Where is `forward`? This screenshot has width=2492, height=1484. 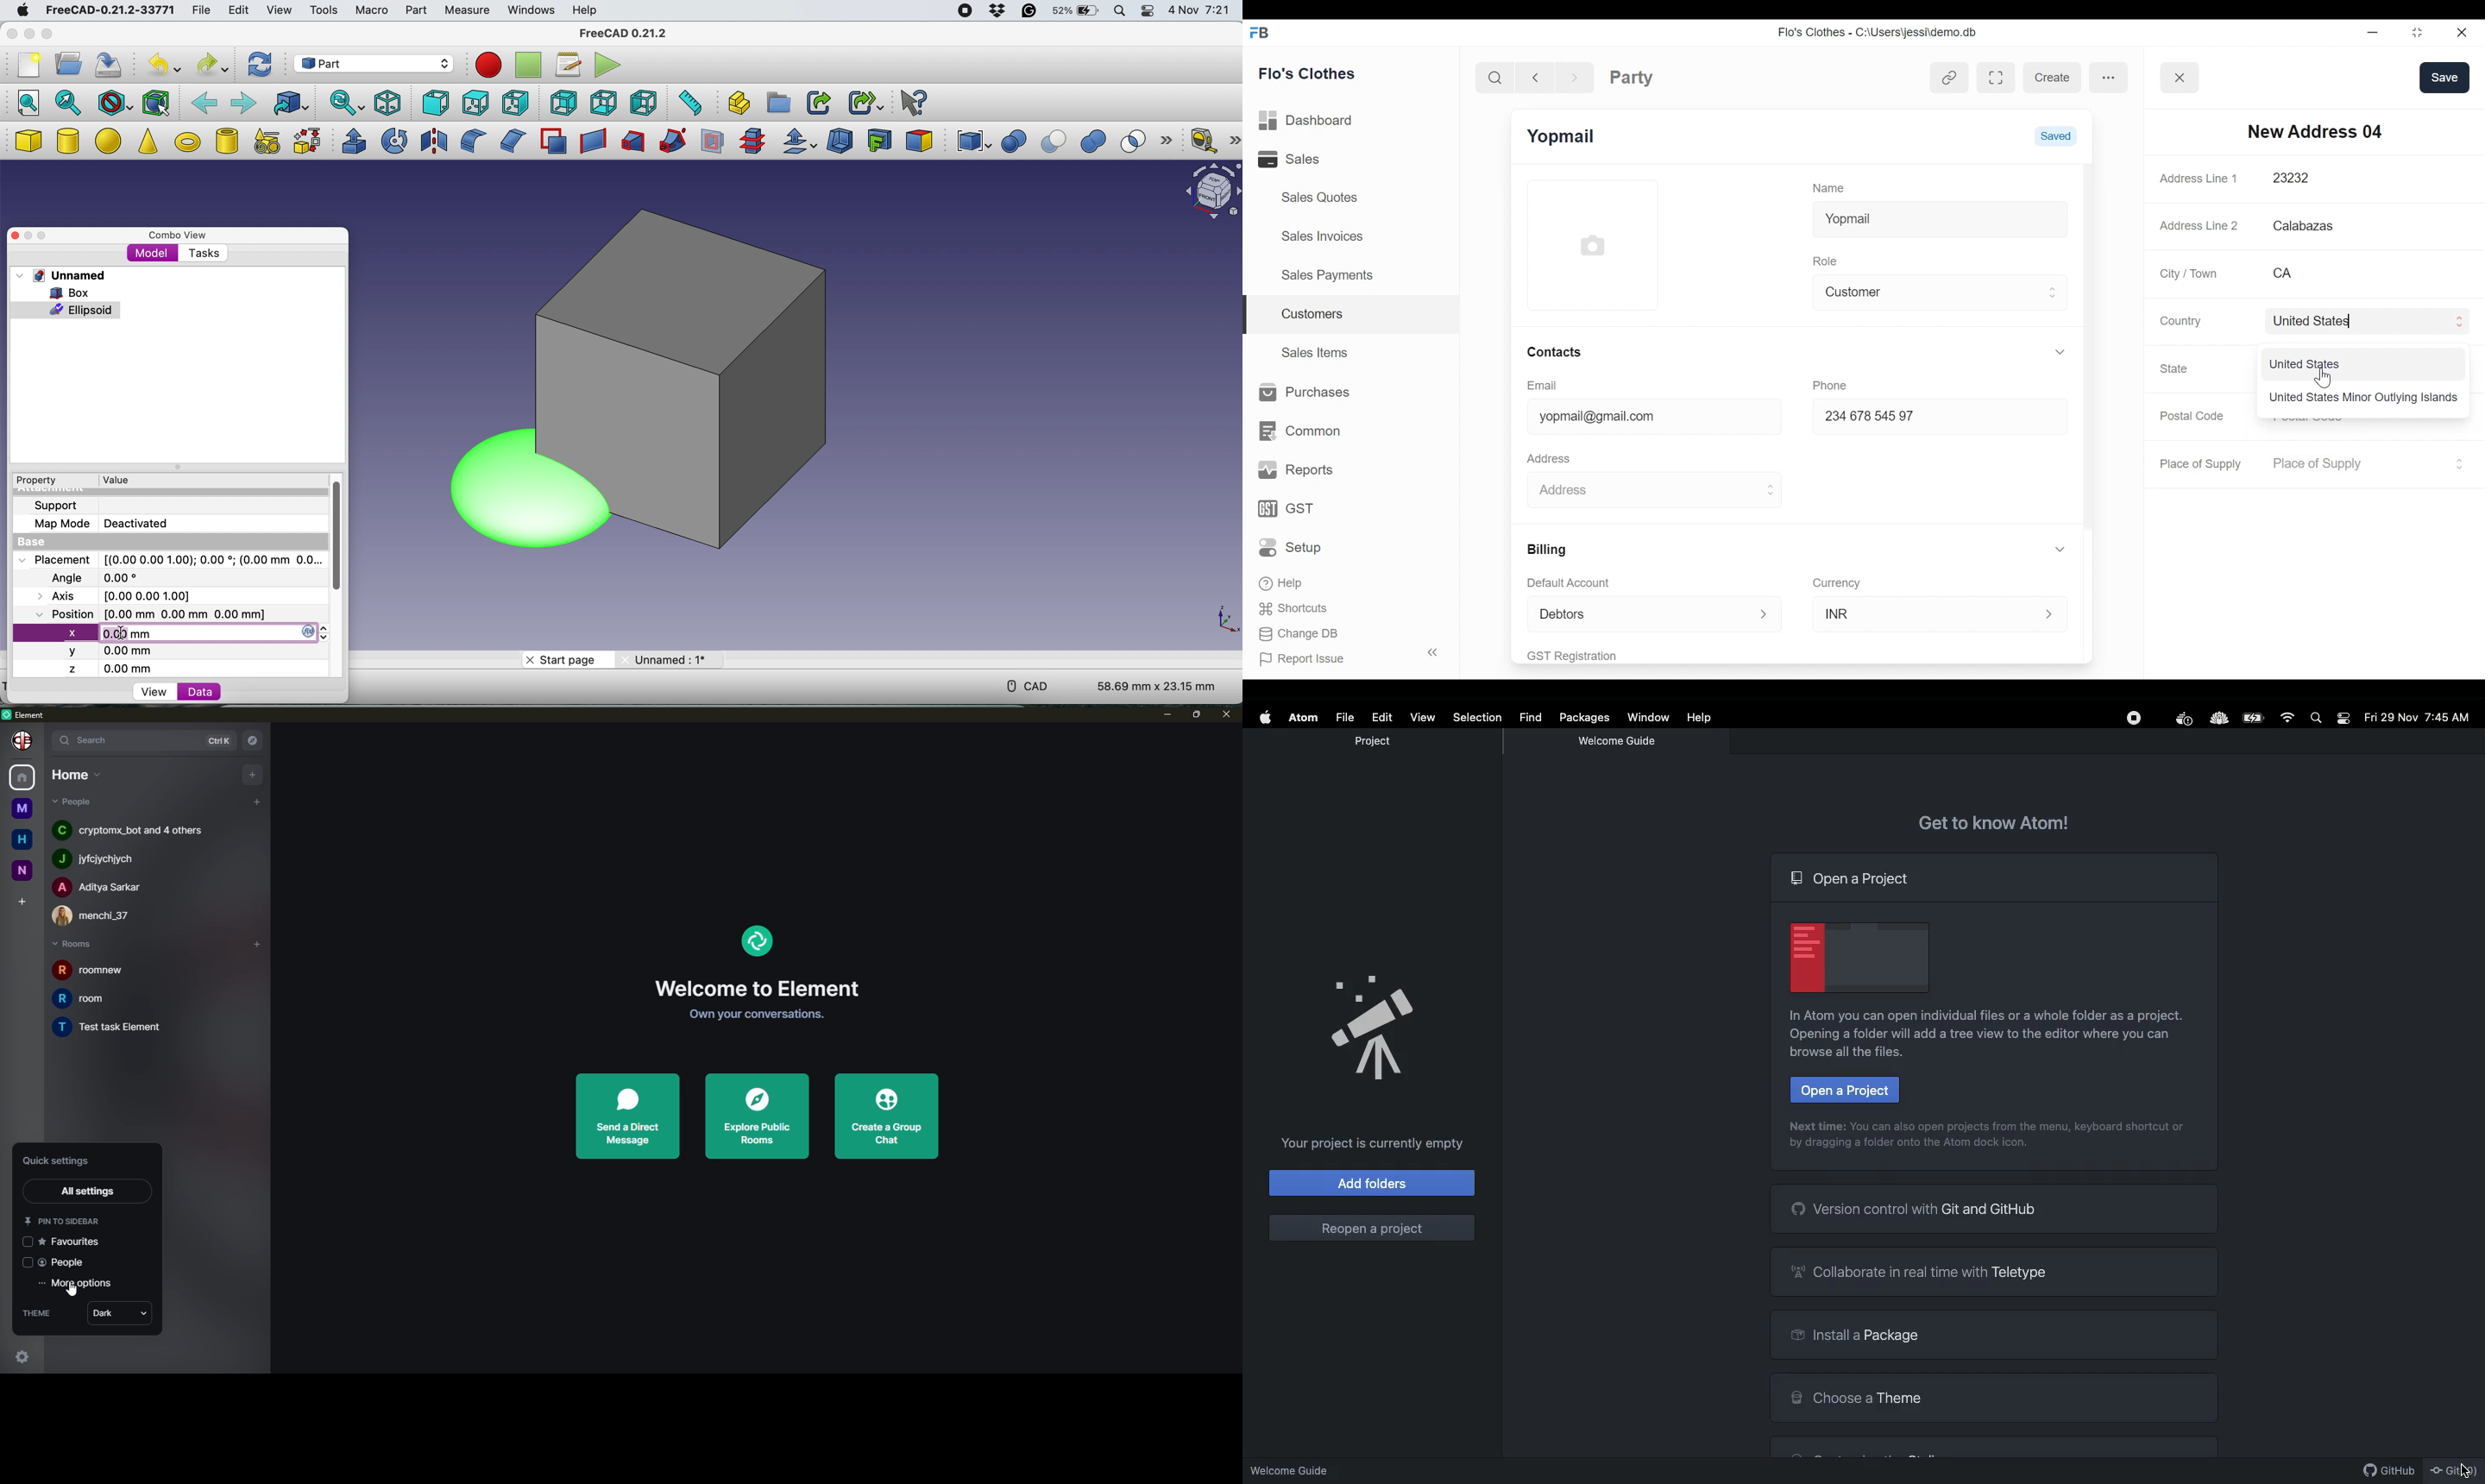
forward is located at coordinates (242, 102).